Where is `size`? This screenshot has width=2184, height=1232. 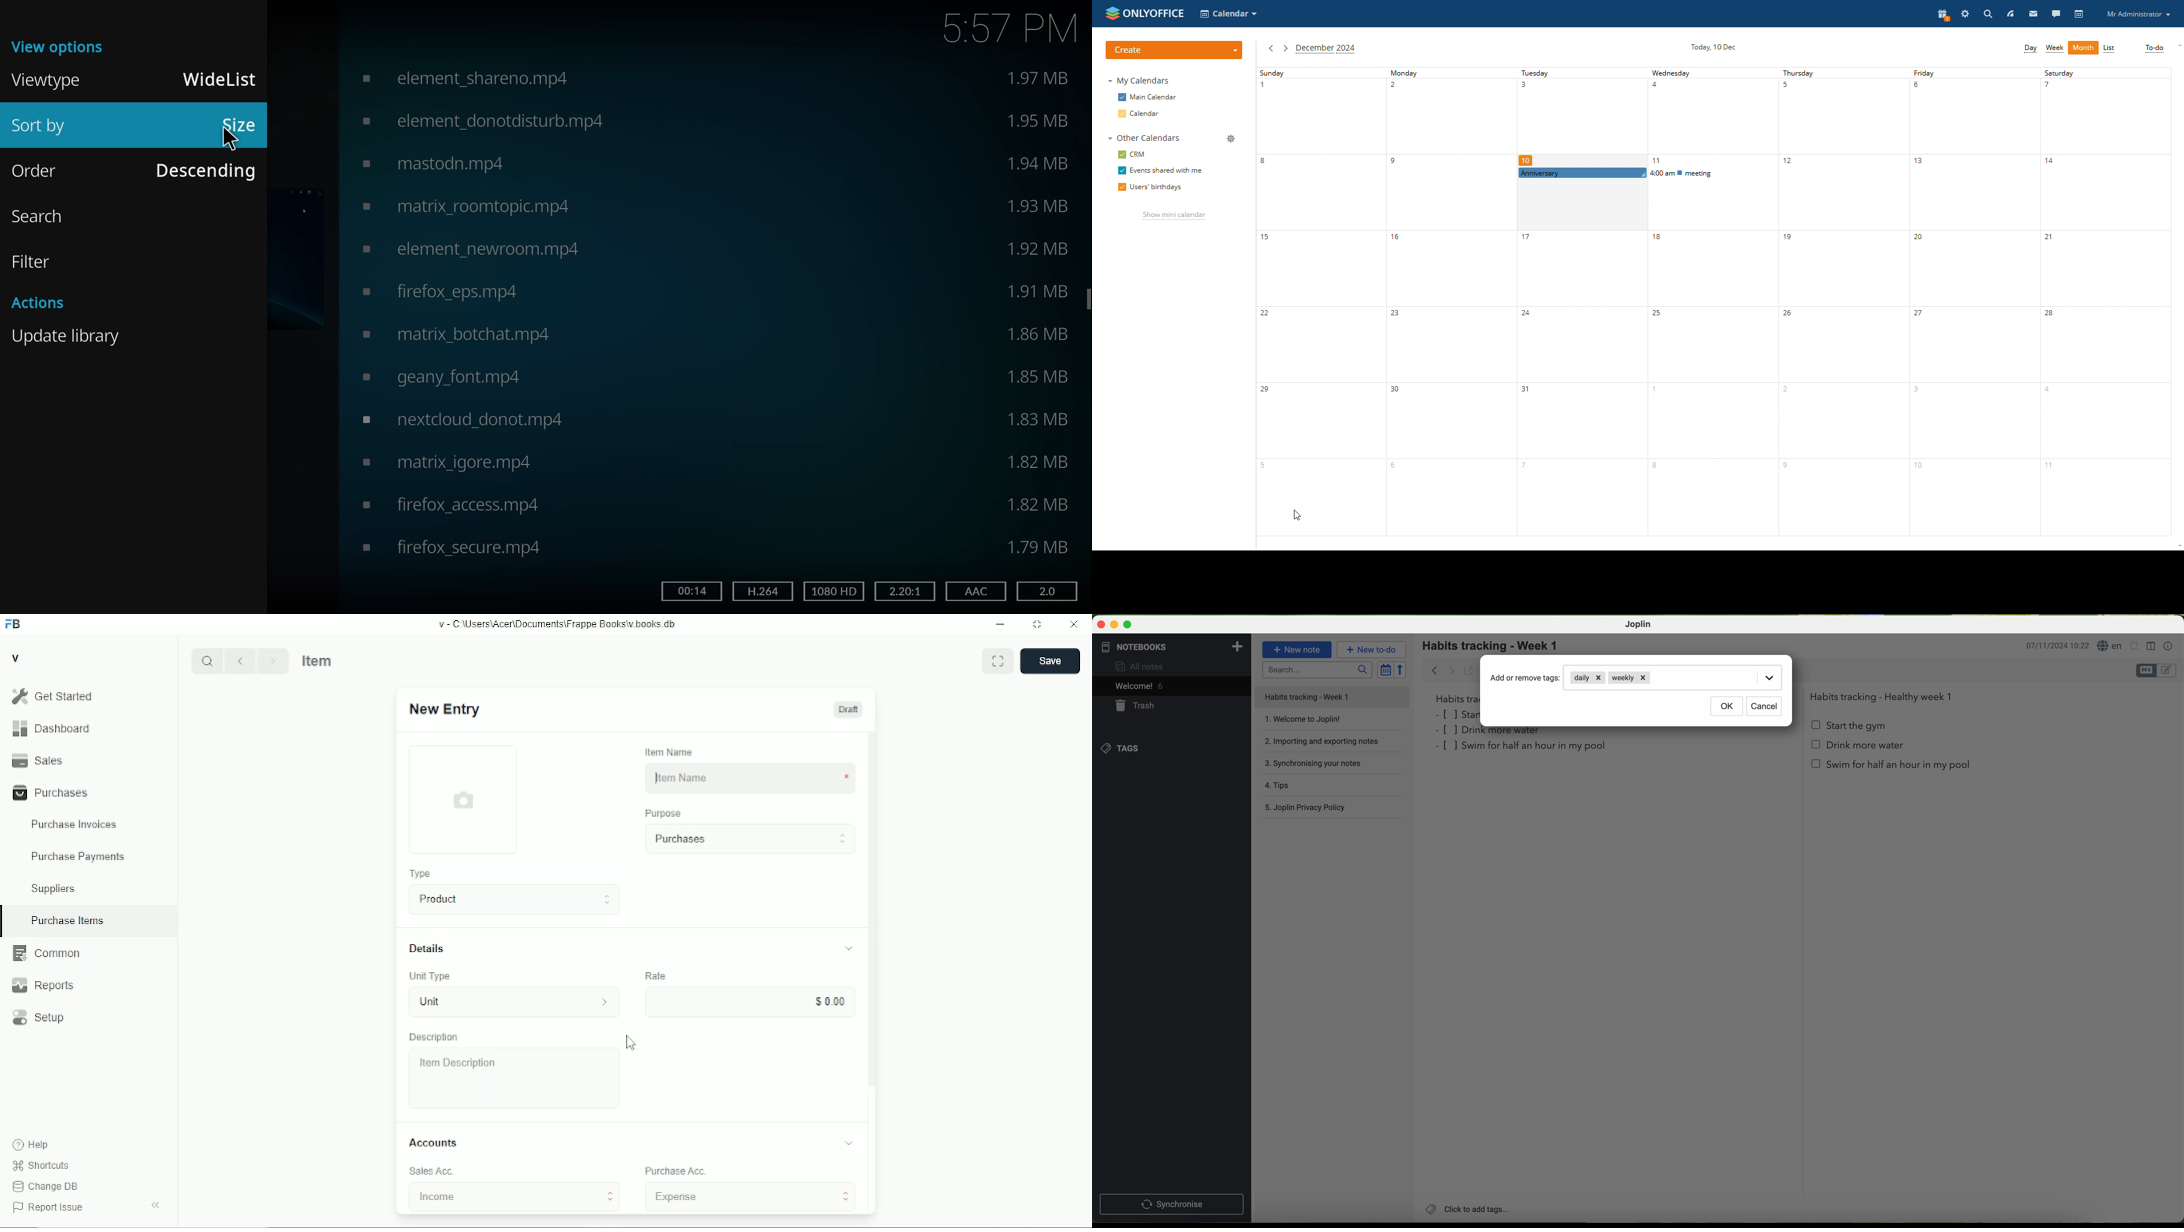
size is located at coordinates (1042, 78).